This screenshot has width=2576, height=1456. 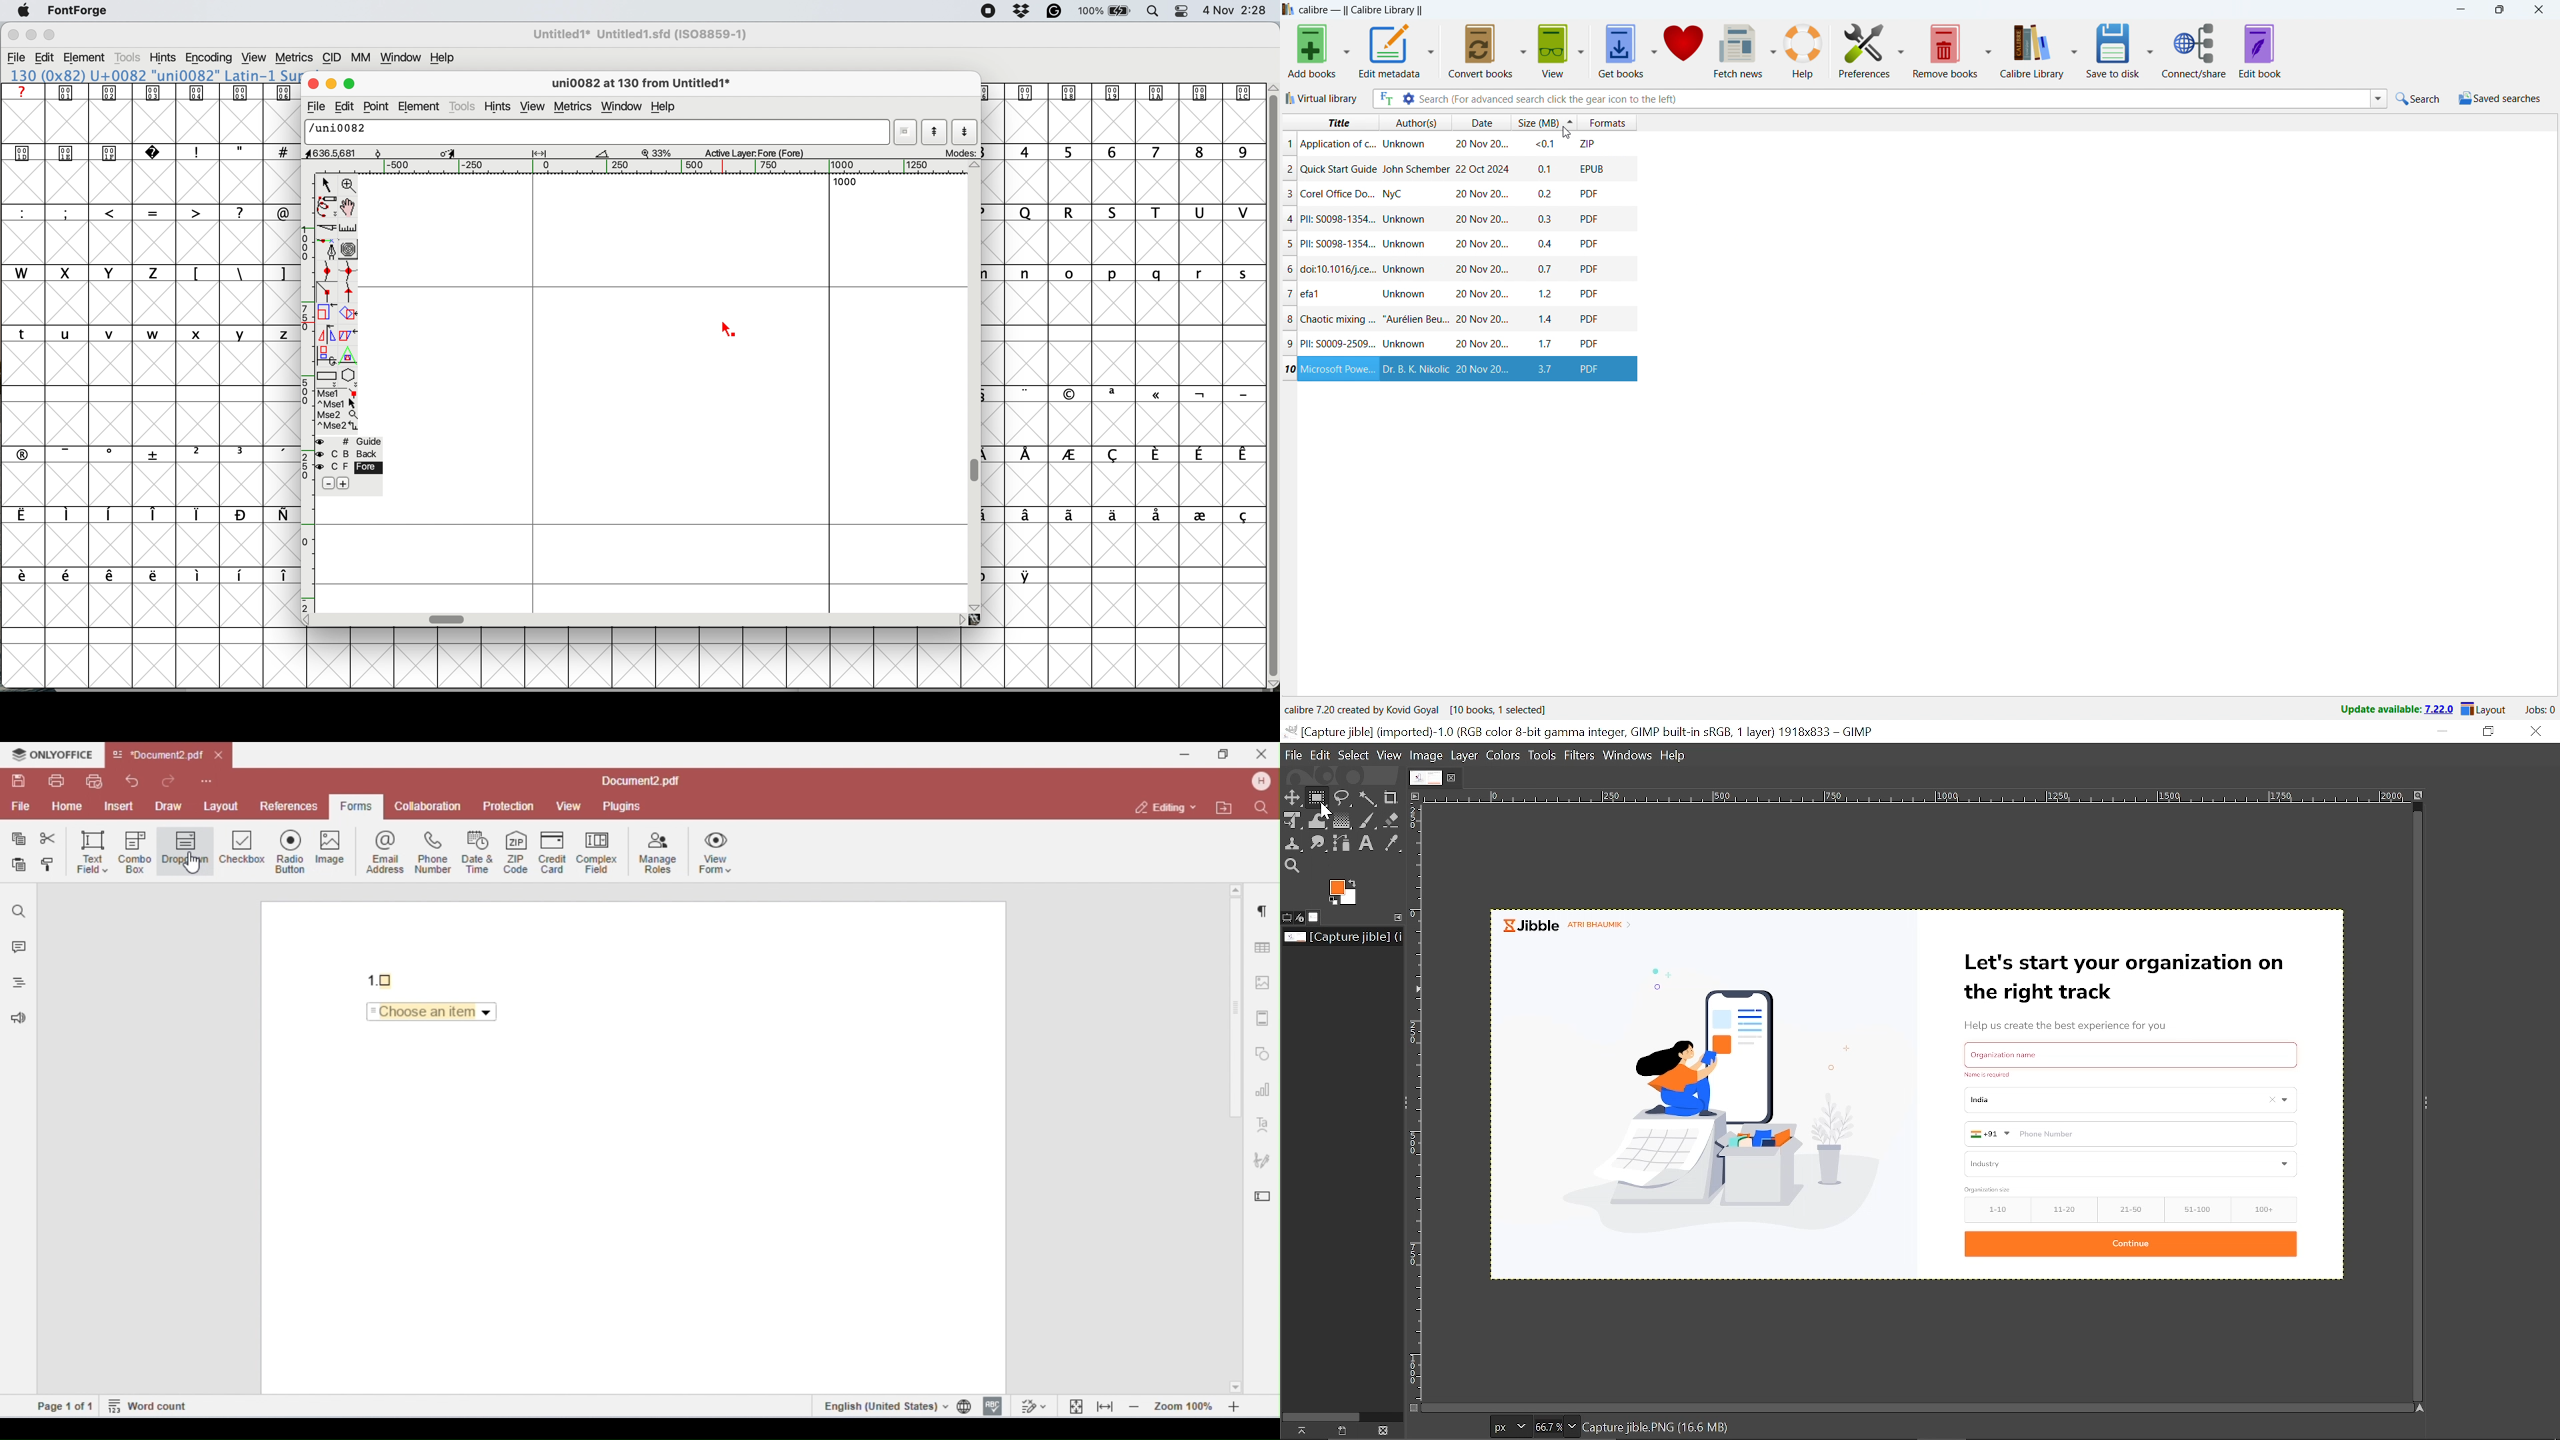 I want to click on calibre library, so click(x=2031, y=51).